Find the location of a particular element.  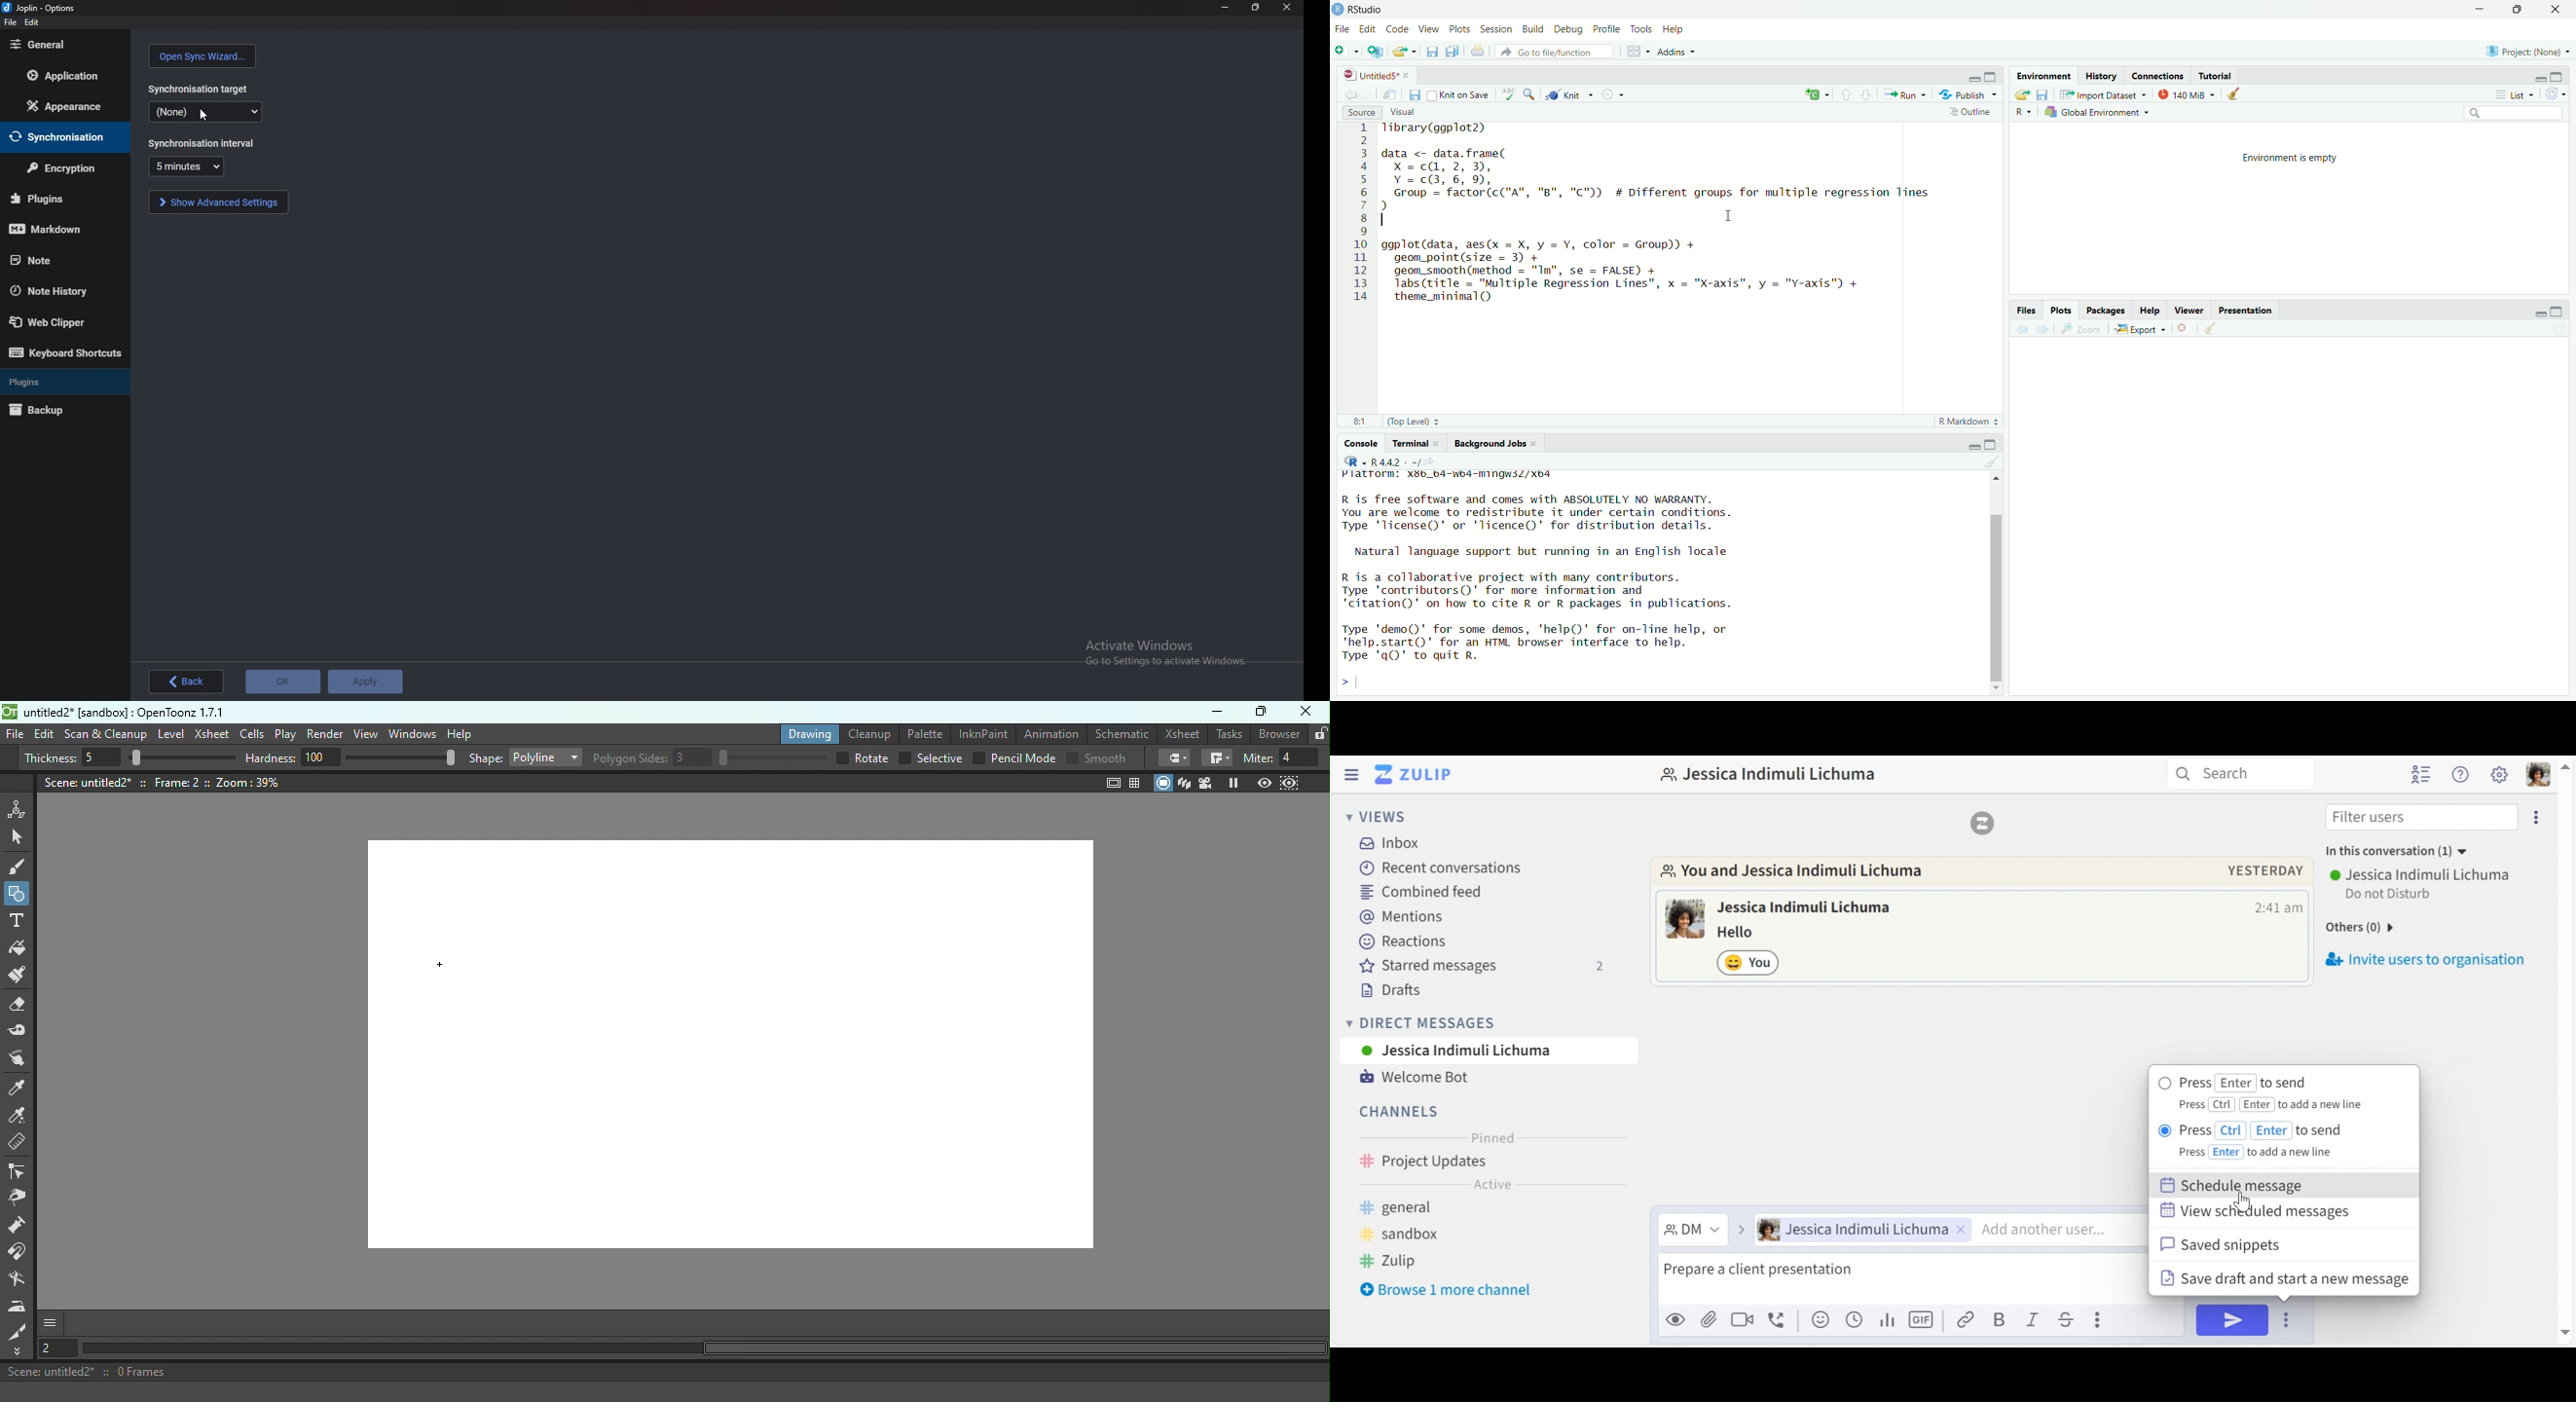

Direct message with user is located at coordinates (1776, 774).